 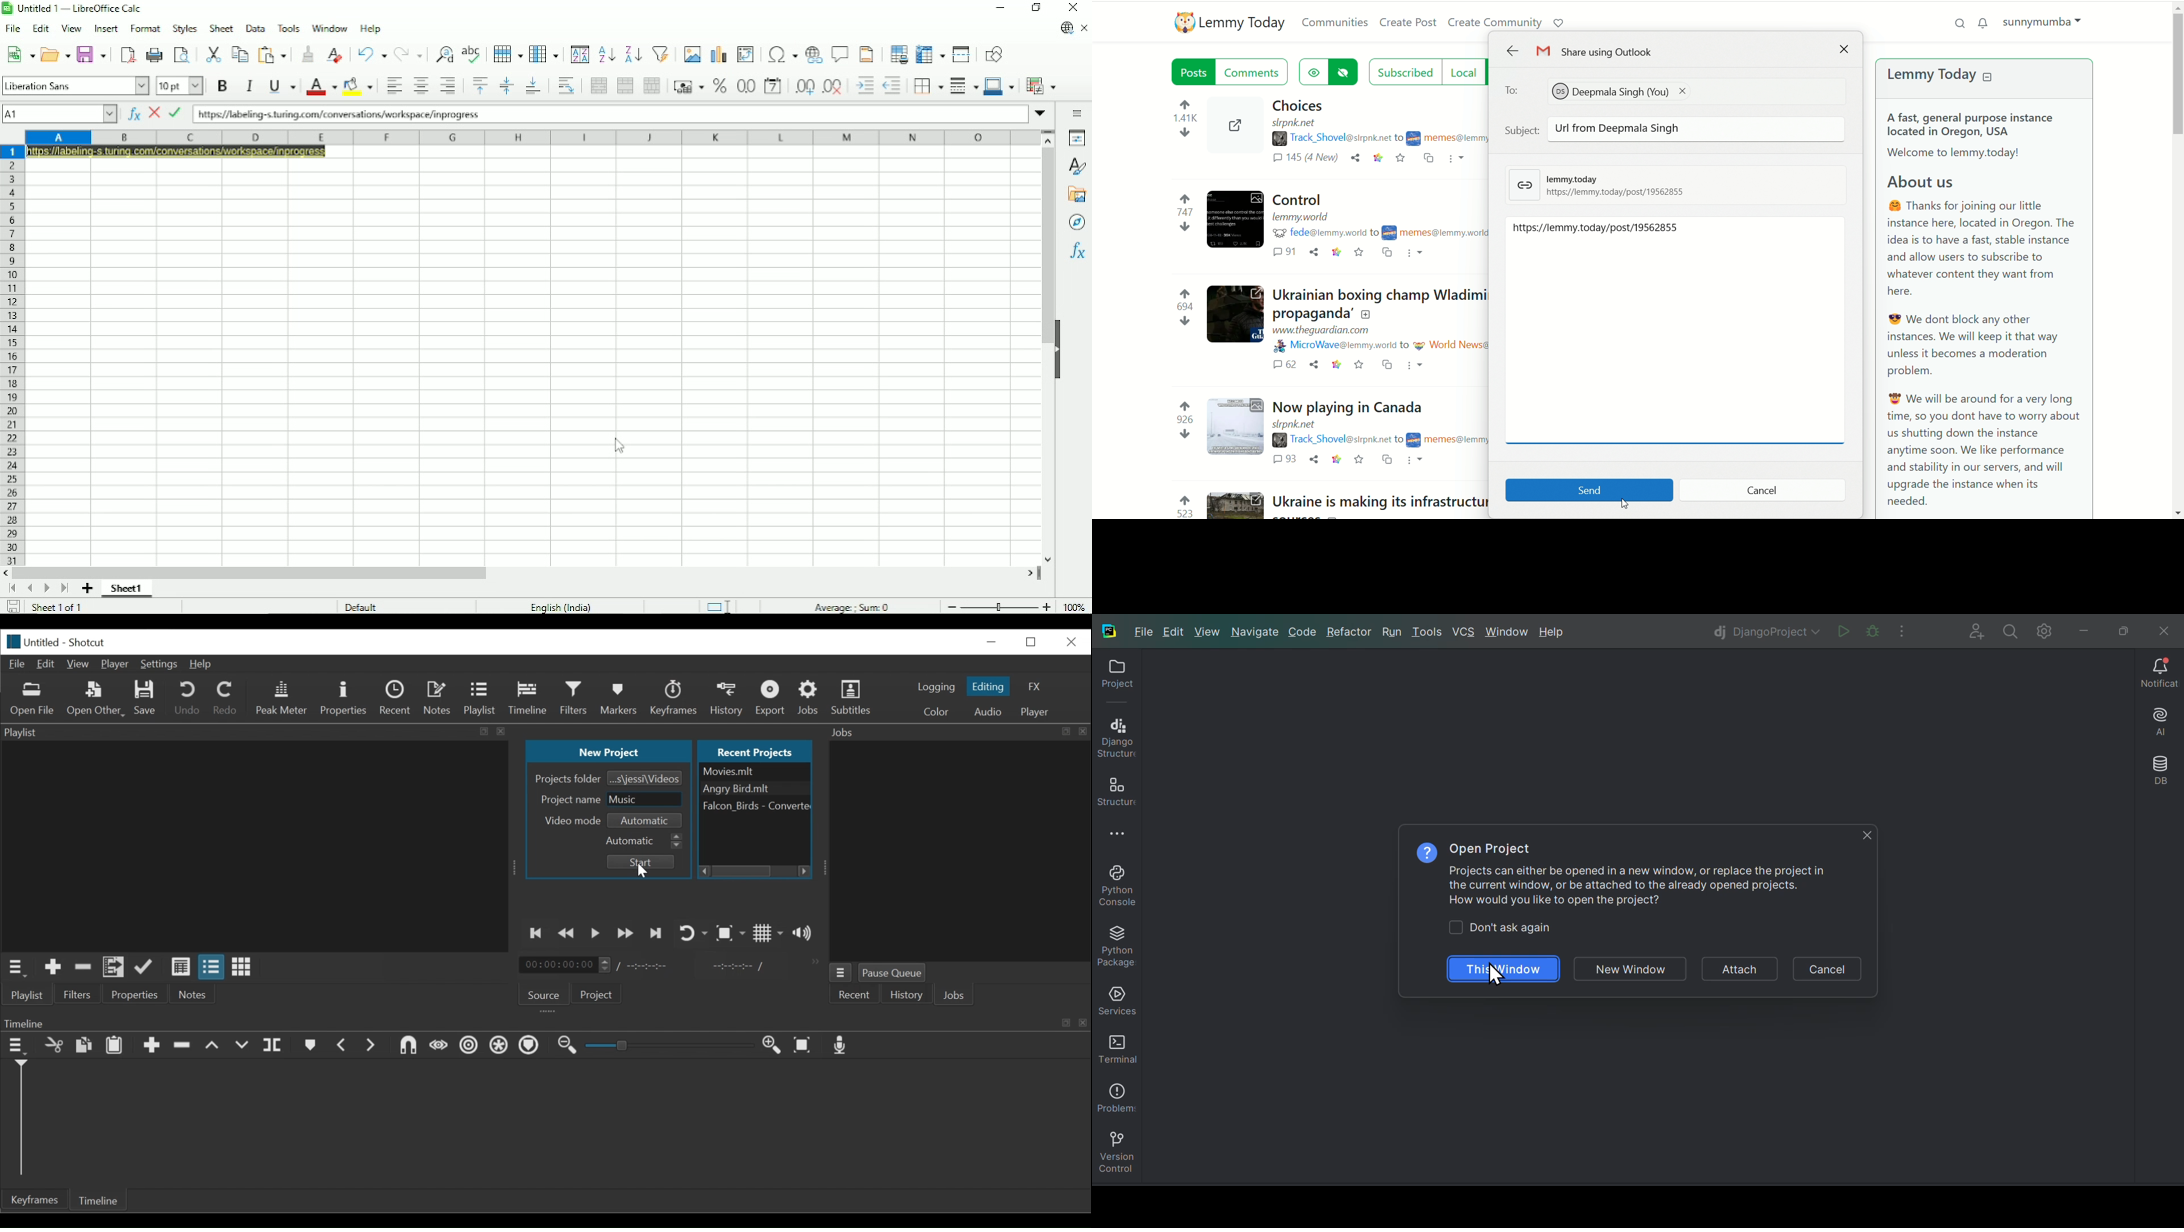 I want to click on 10PT, so click(x=180, y=85).